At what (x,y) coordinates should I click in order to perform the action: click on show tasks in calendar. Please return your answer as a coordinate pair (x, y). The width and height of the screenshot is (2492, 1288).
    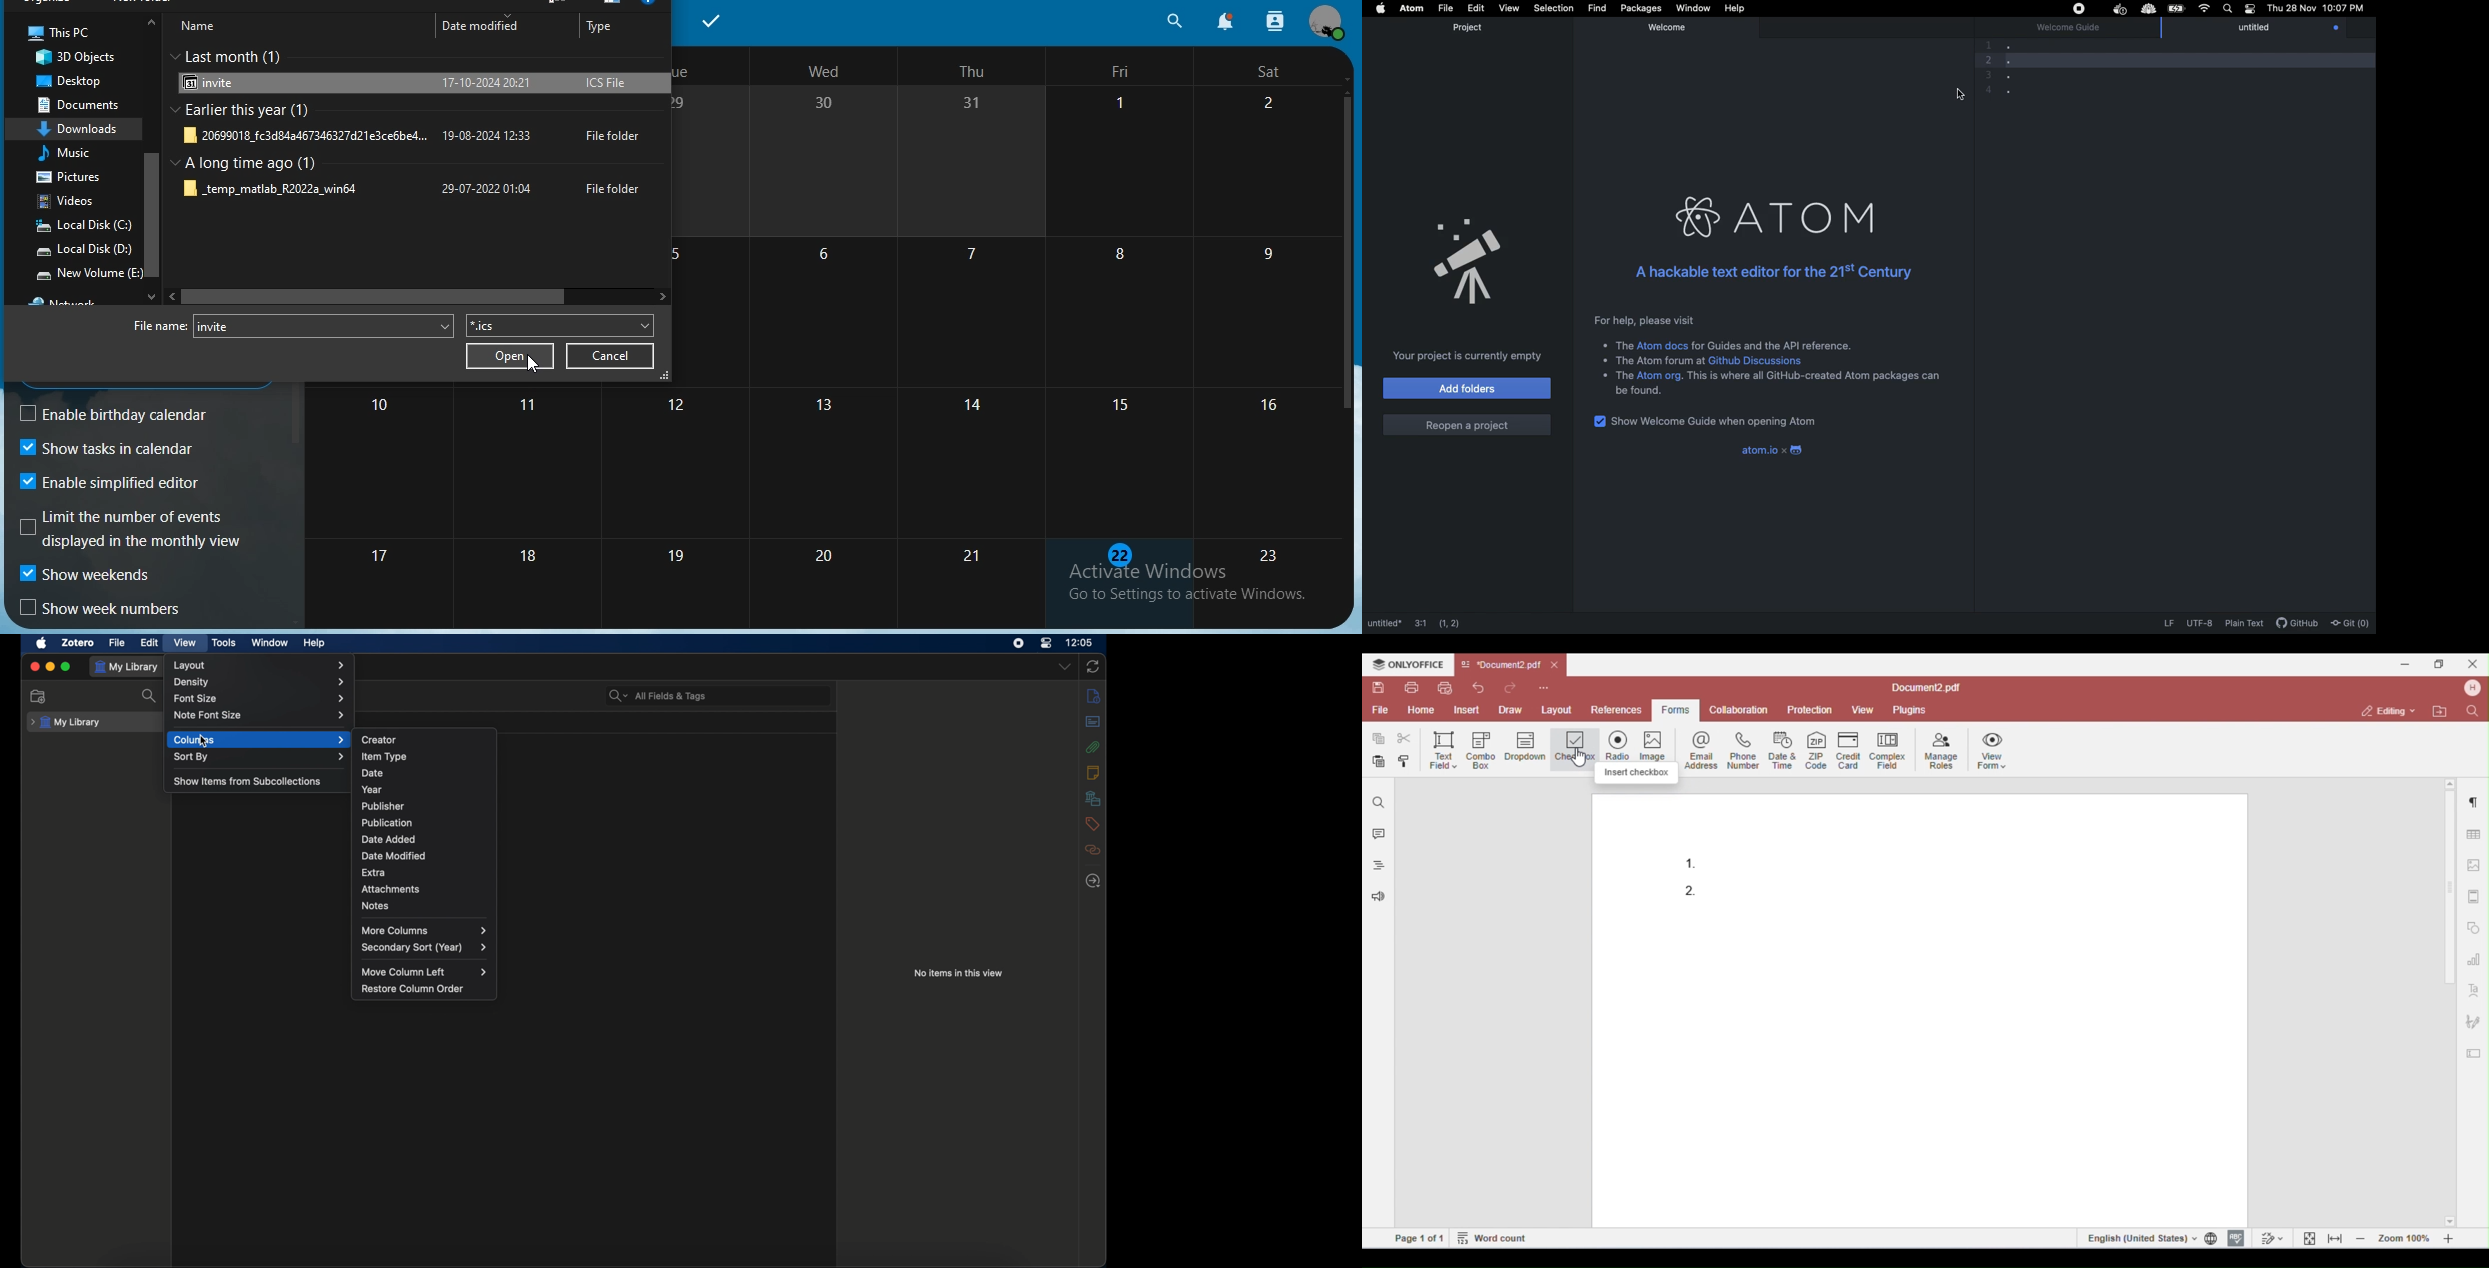
    Looking at the image, I should click on (107, 449).